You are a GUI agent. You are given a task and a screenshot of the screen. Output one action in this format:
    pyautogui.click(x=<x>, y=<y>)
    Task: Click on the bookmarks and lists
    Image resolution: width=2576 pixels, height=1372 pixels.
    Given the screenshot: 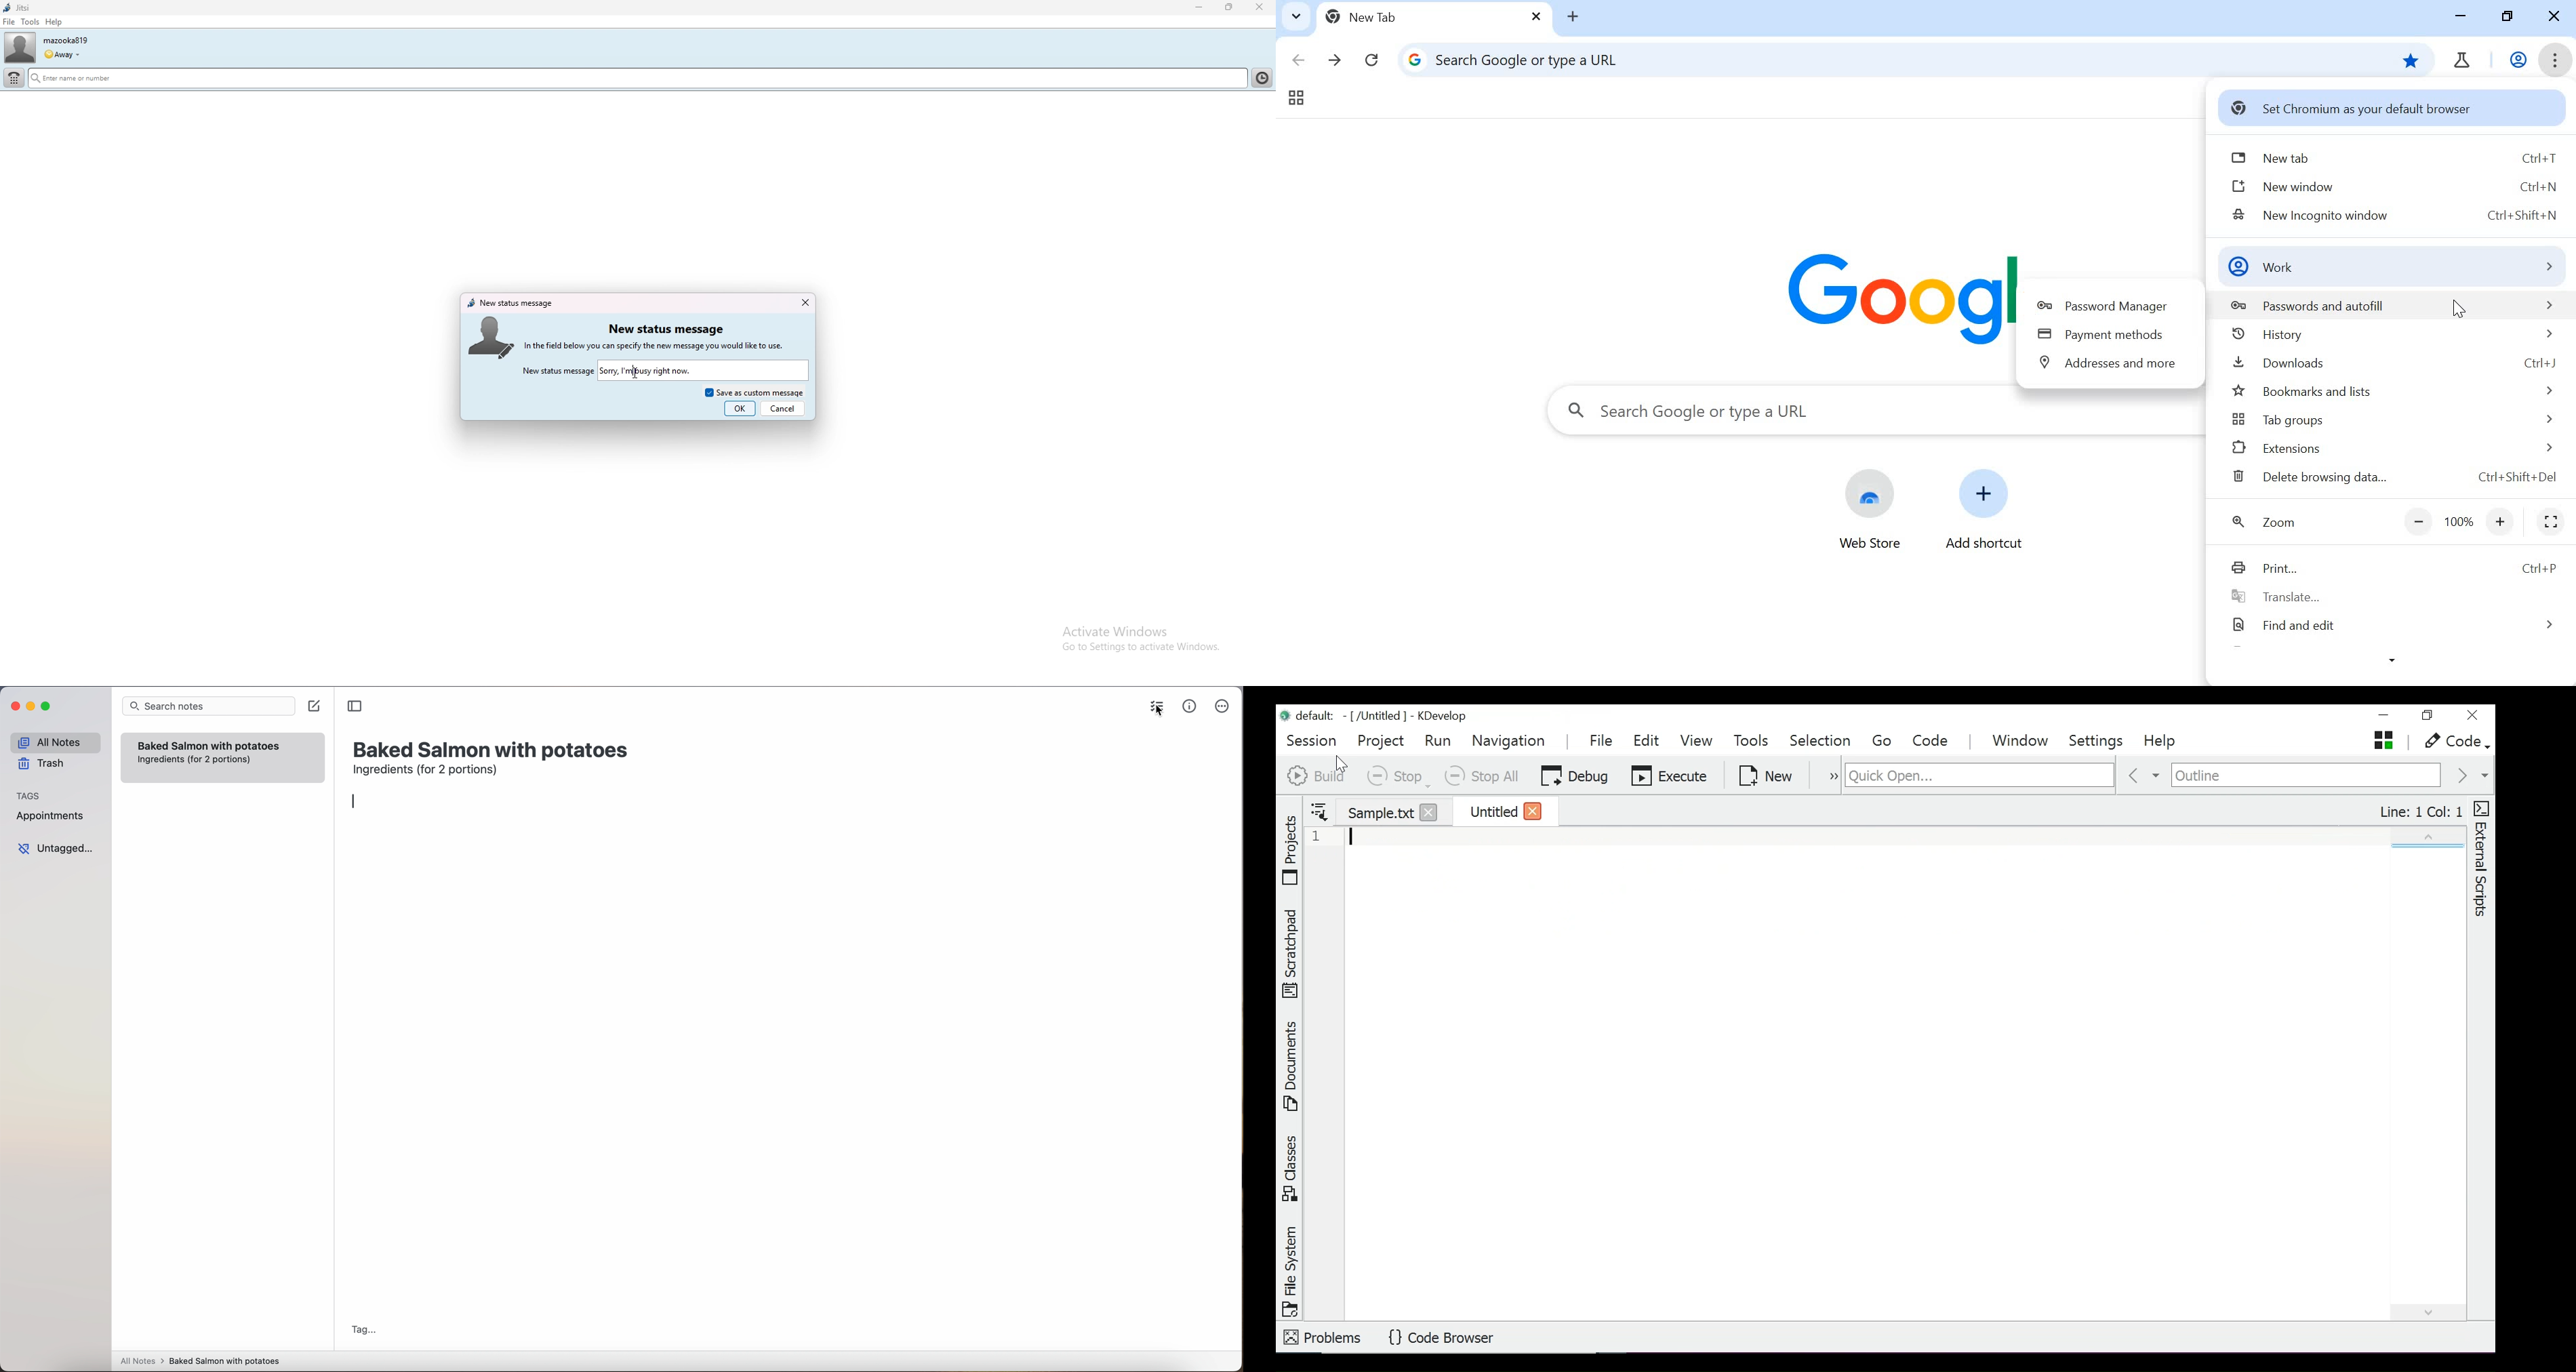 What is the action you would take?
    pyautogui.click(x=2393, y=392)
    